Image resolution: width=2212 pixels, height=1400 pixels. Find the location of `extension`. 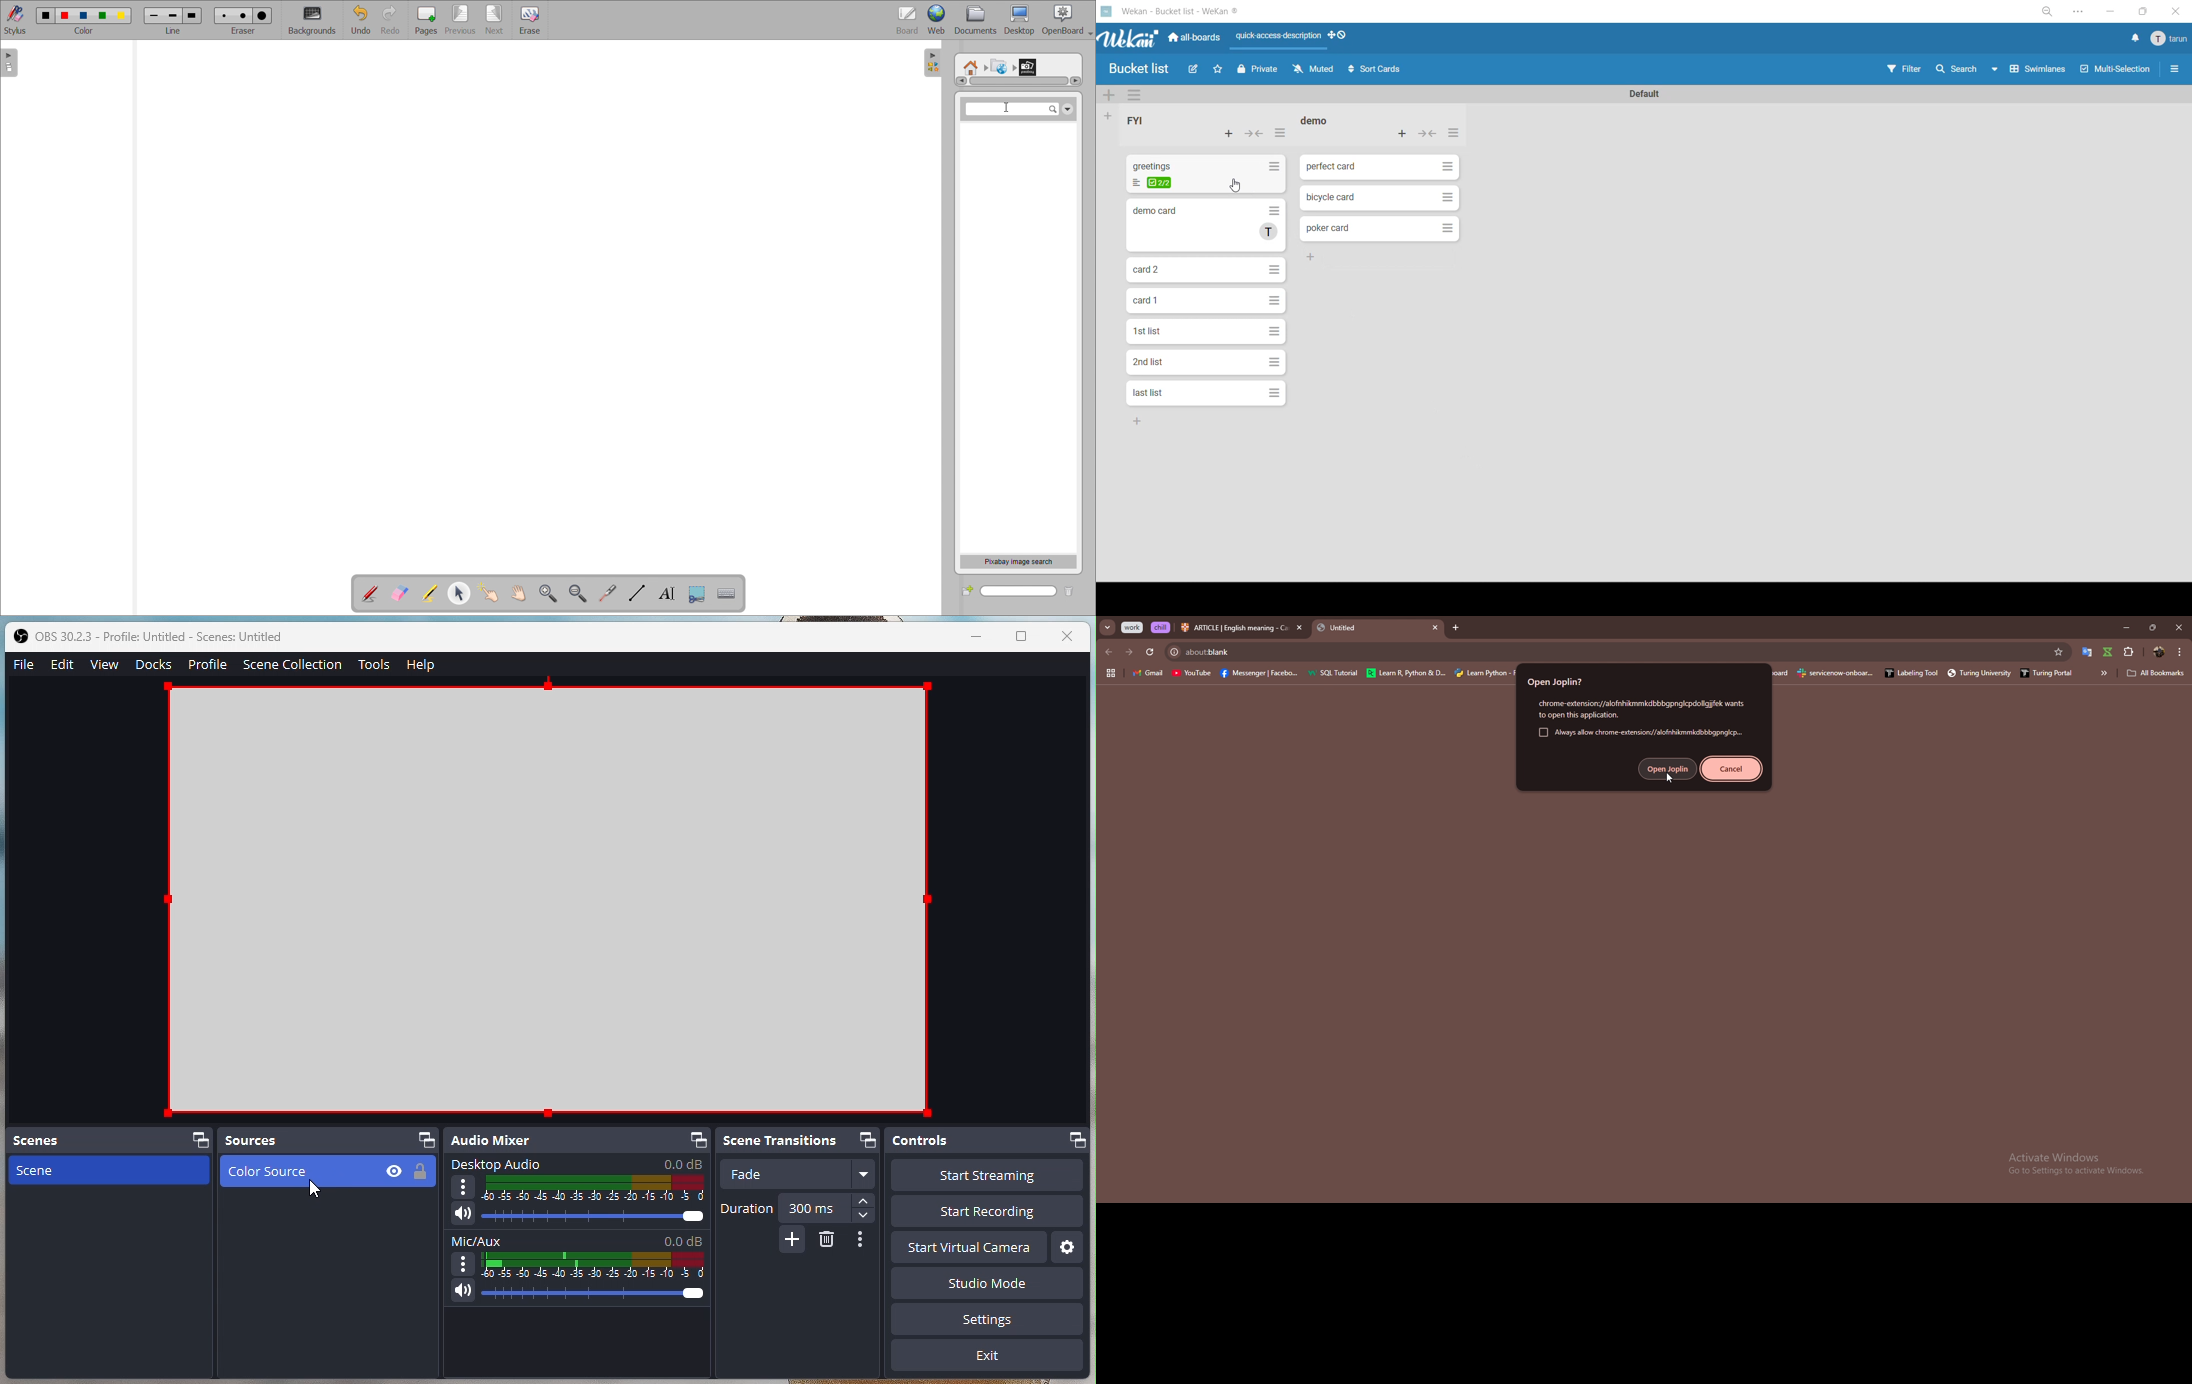

extension is located at coordinates (2085, 652).